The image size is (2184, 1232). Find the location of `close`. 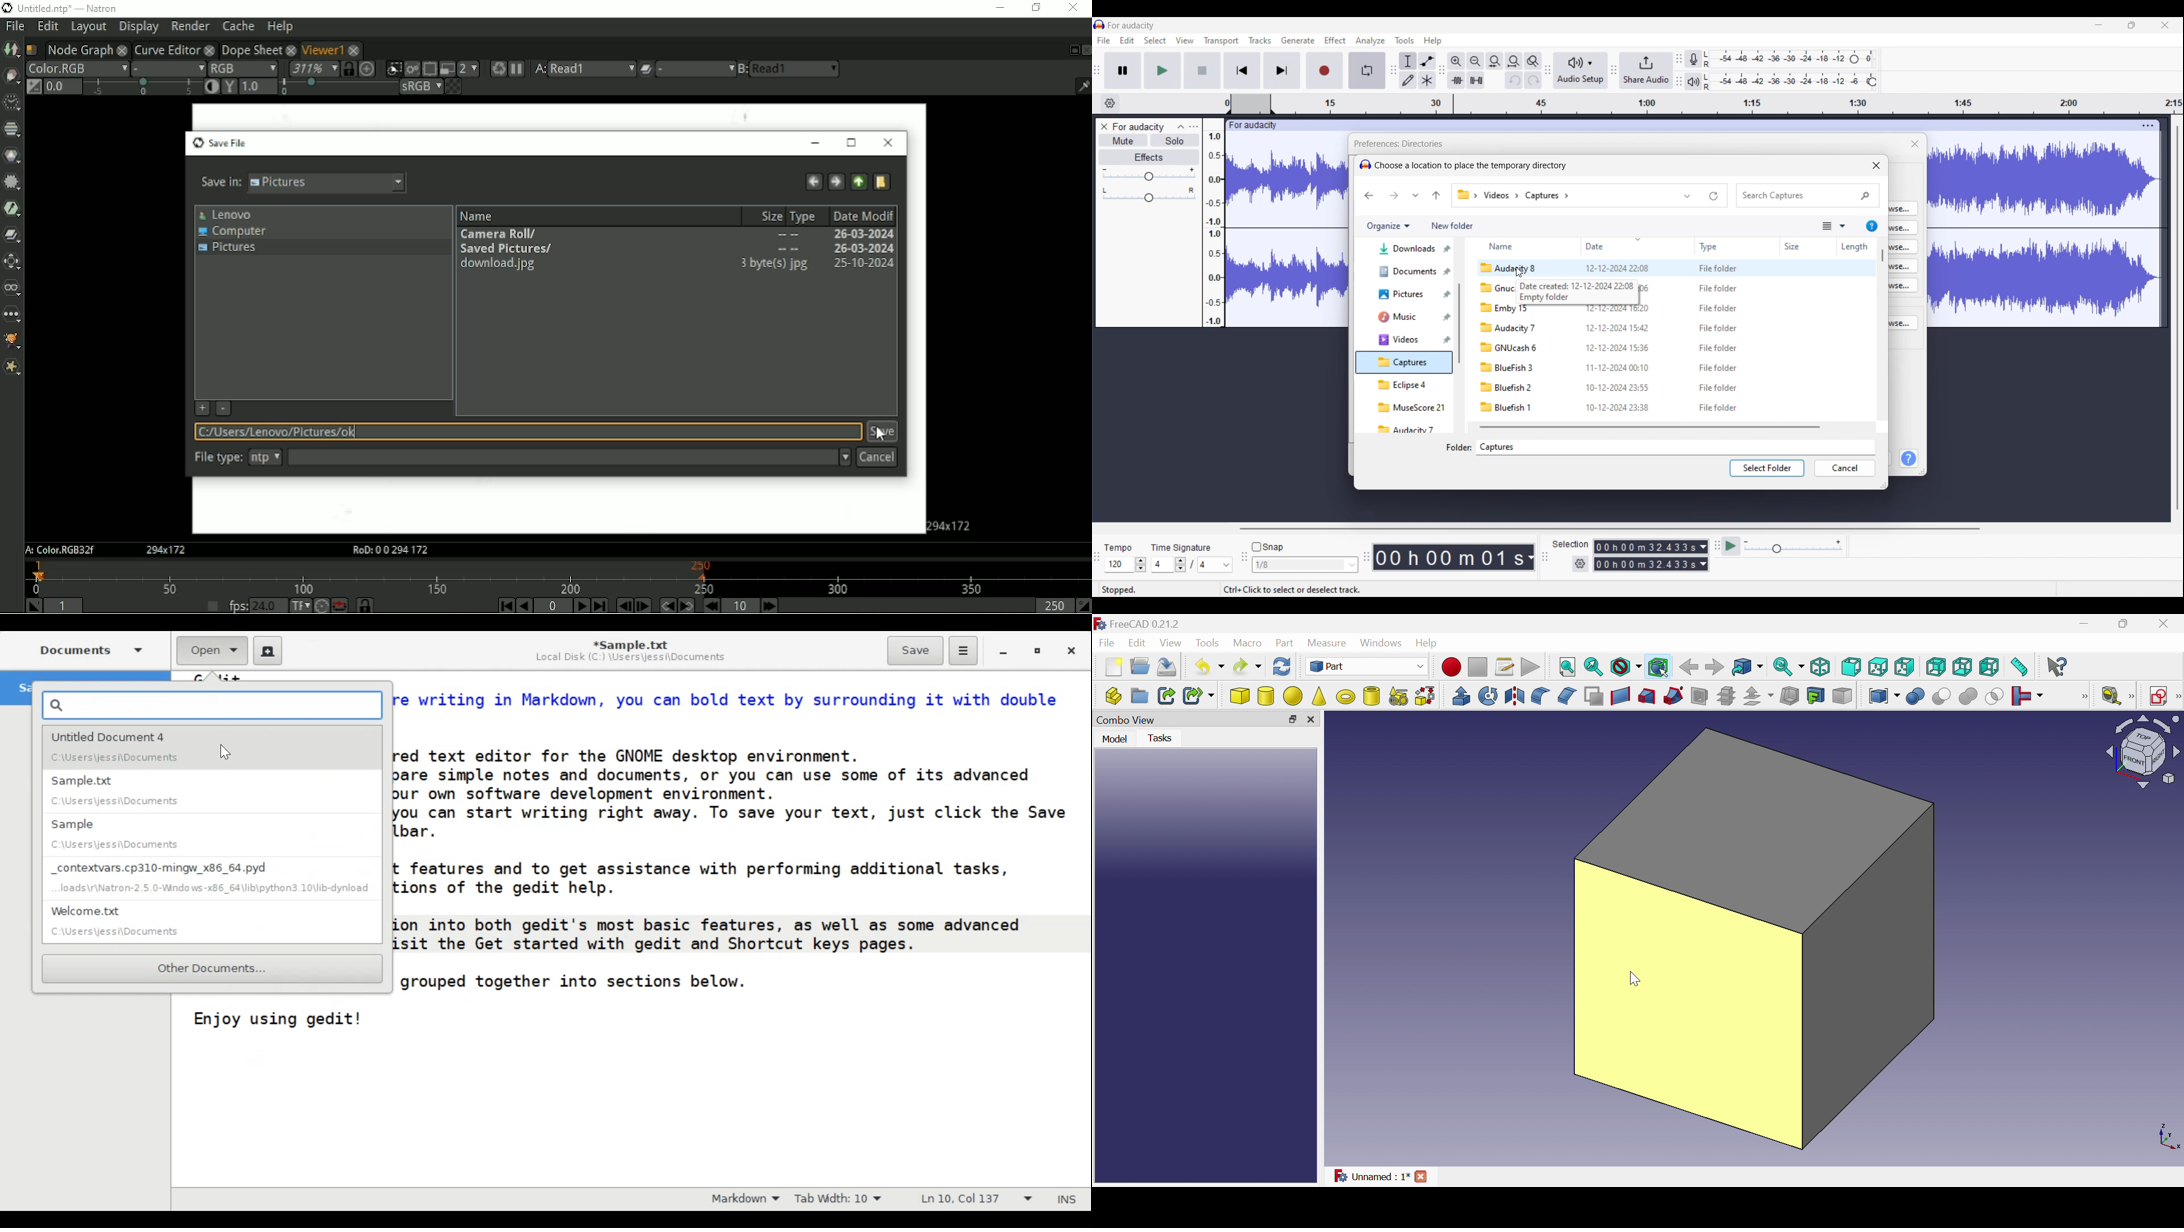

close is located at coordinates (210, 50).